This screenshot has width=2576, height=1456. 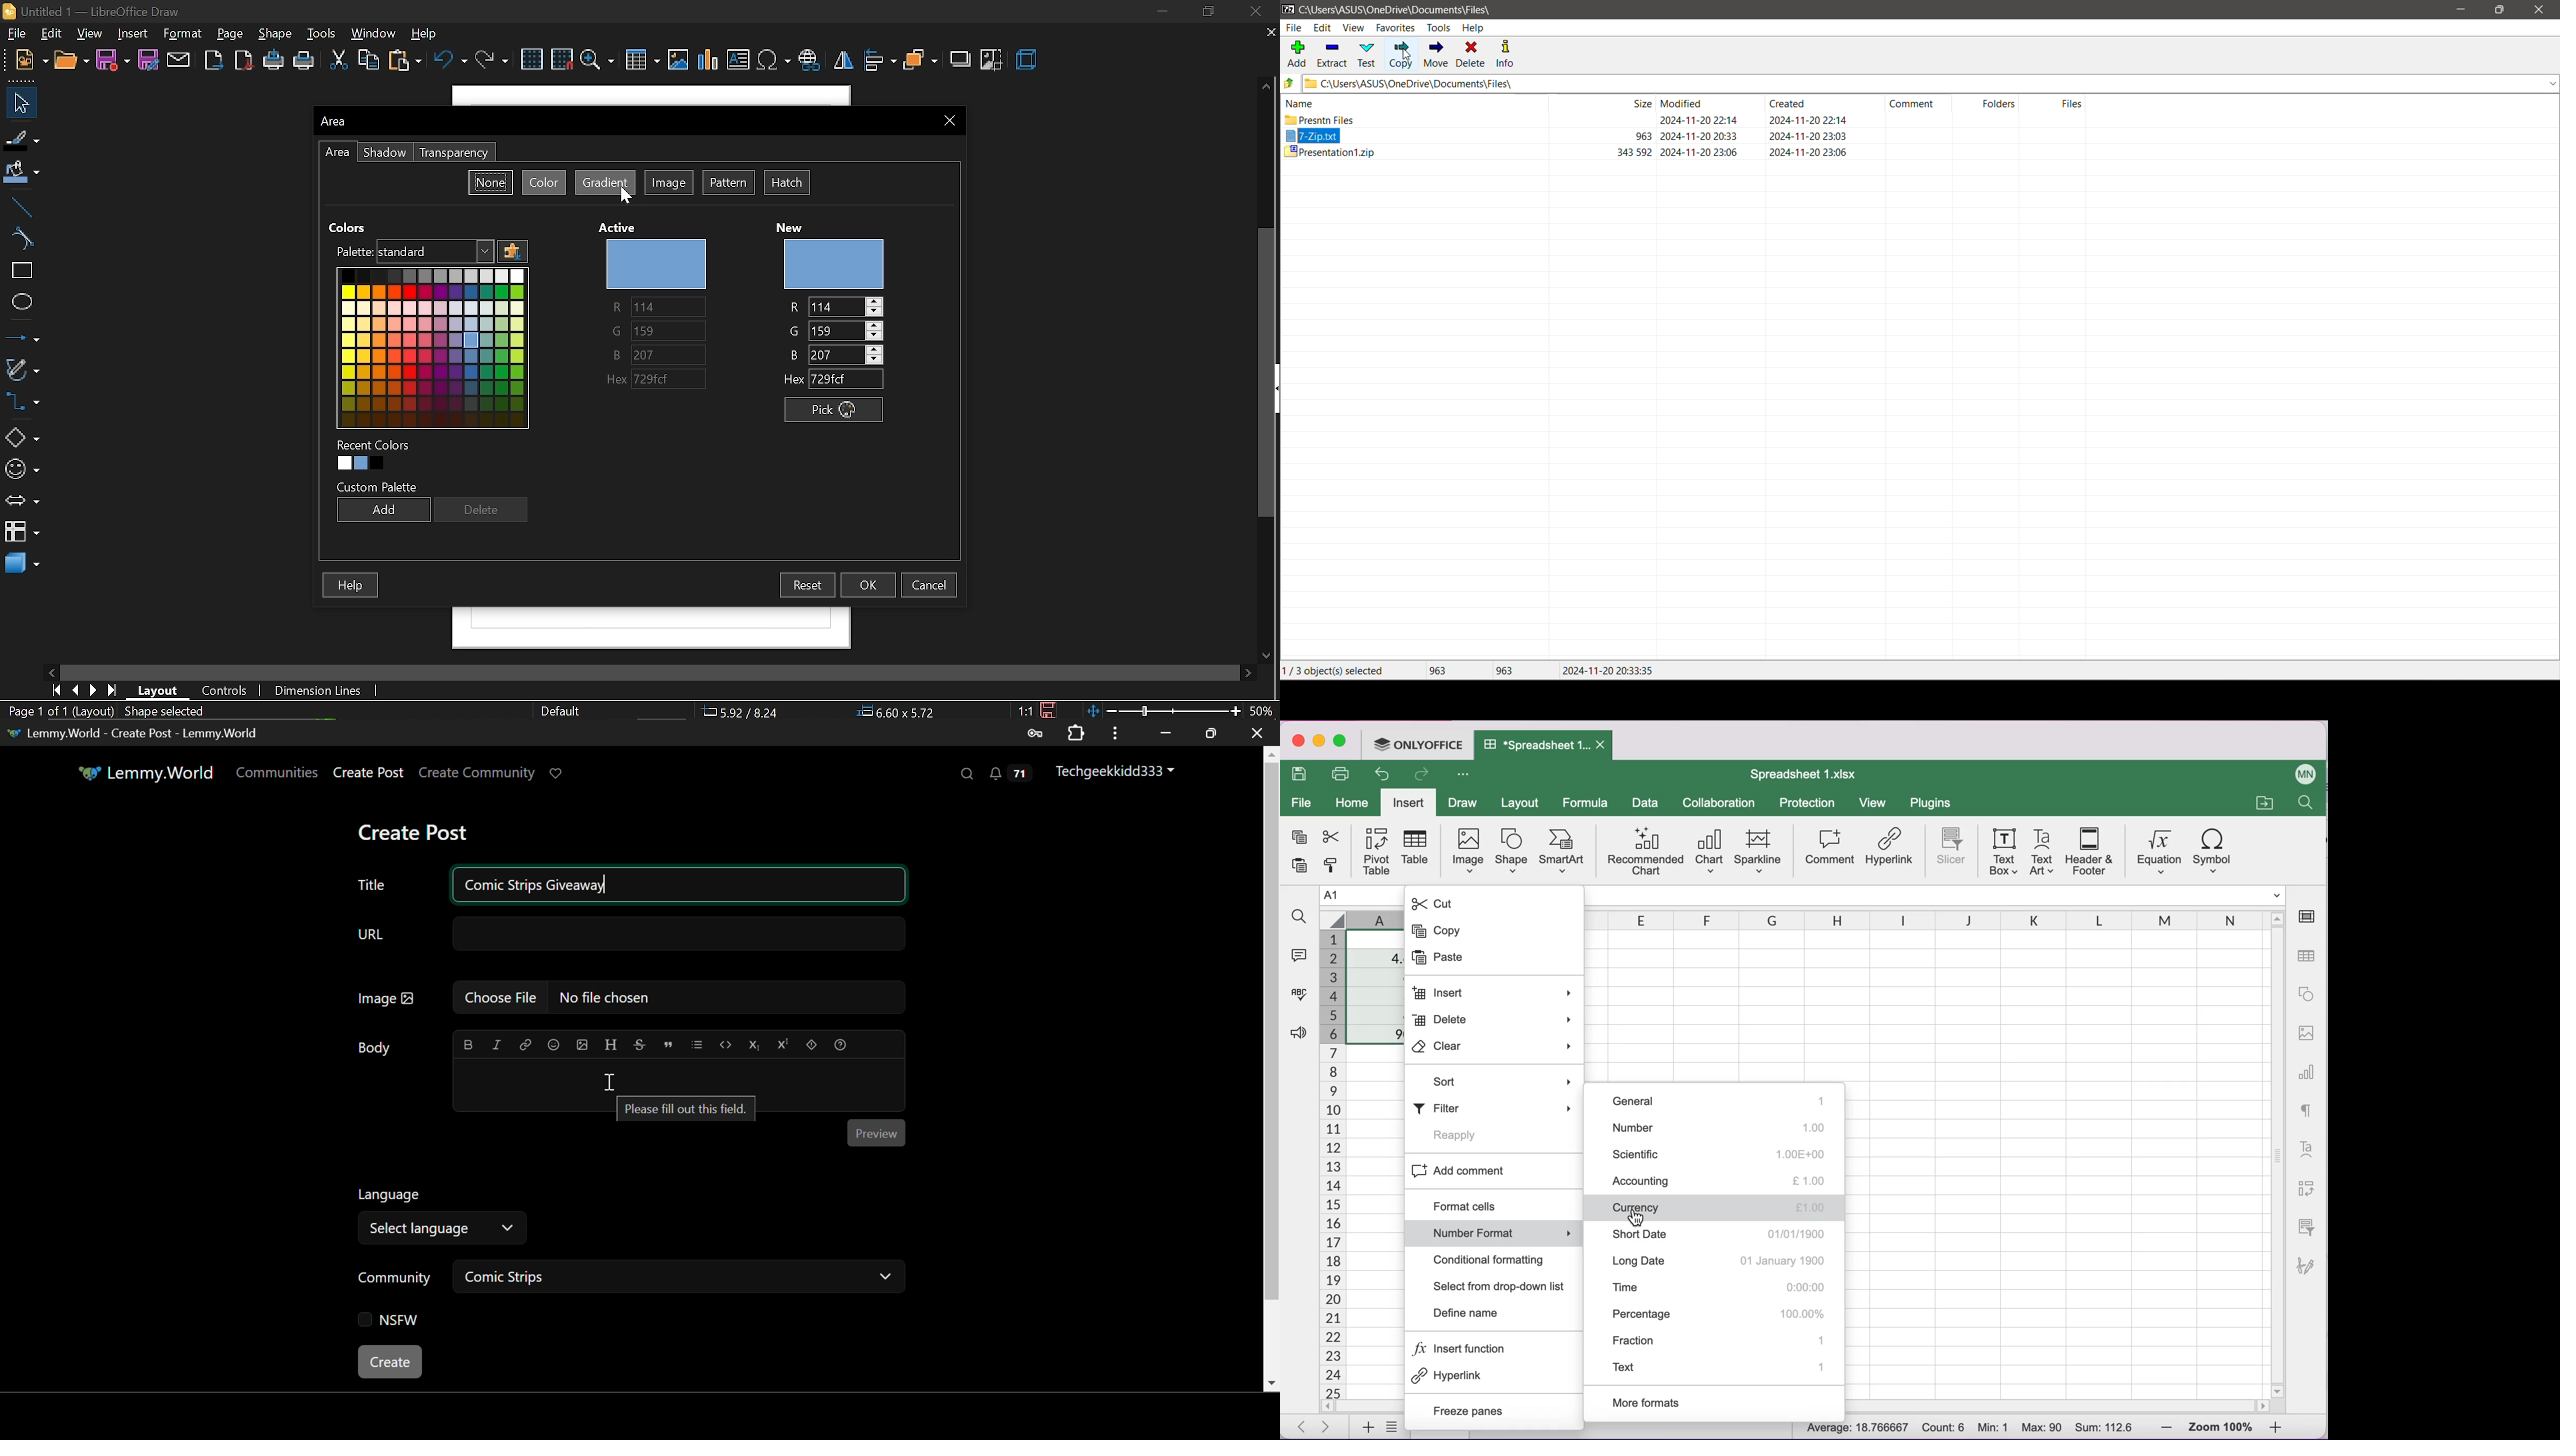 What do you see at coordinates (112, 691) in the screenshot?
I see `go to last page` at bounding box center [112, 691].